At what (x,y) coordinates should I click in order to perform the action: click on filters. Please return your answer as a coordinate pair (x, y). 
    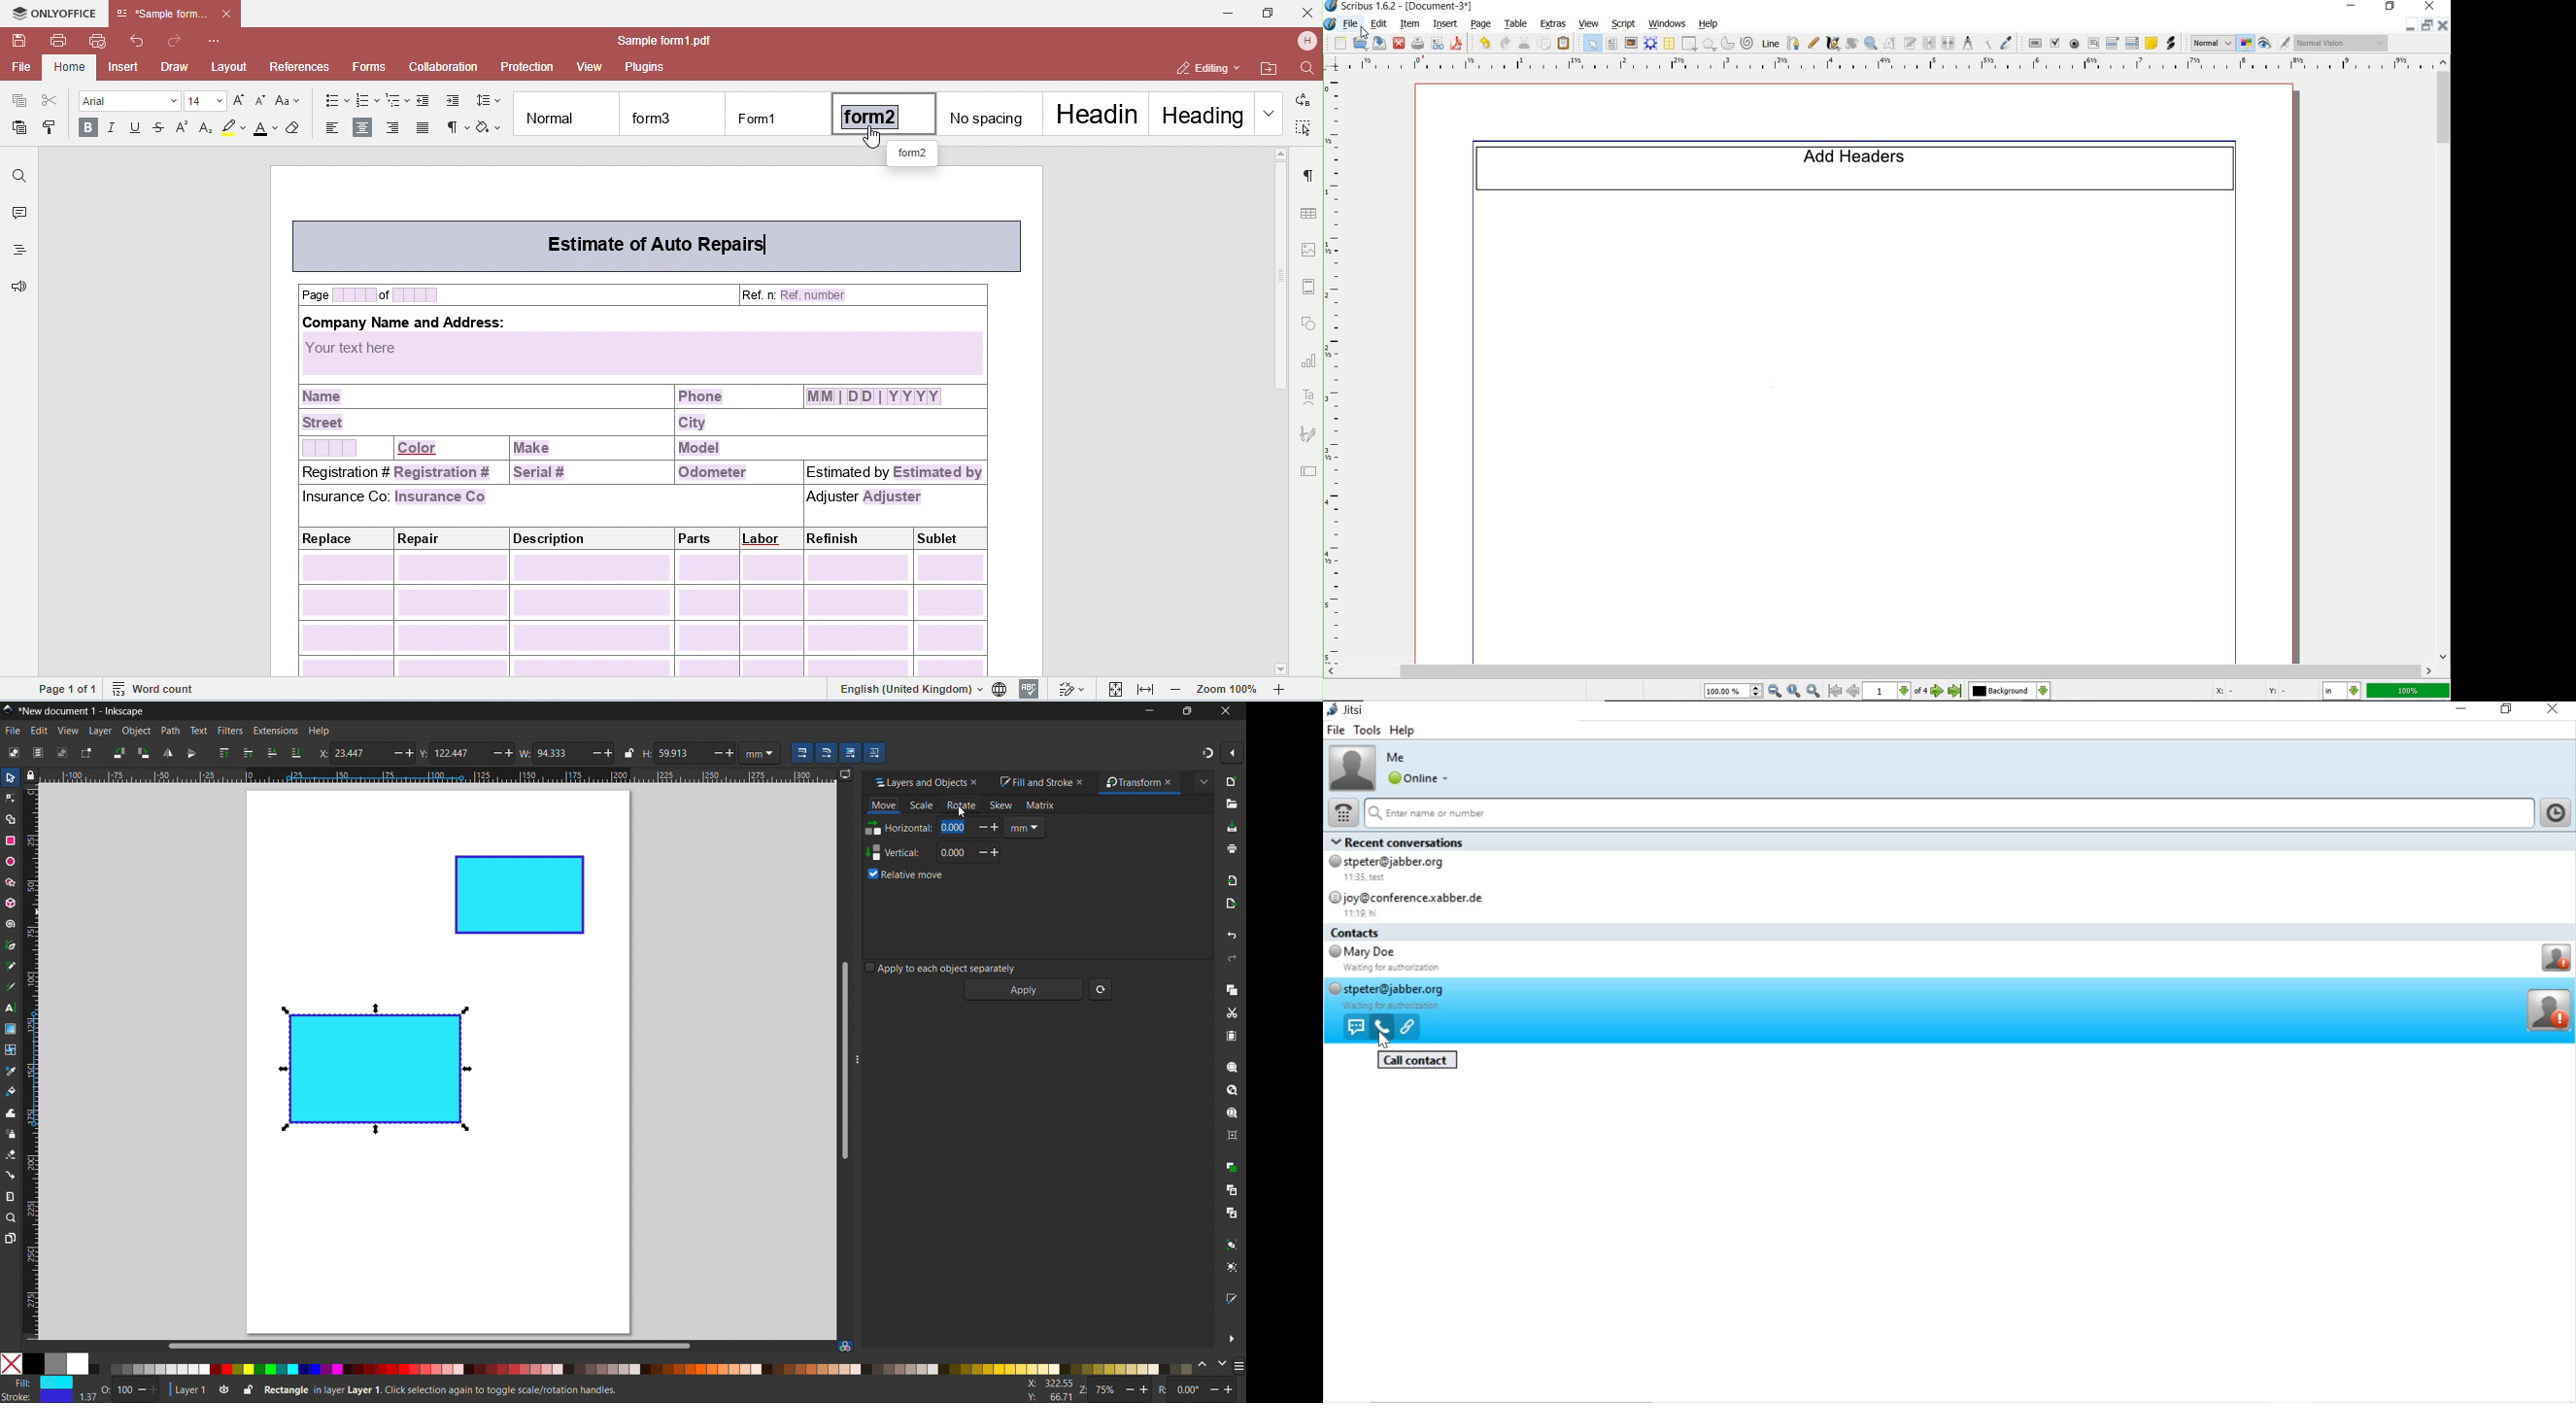
    Looking at the image, I should click on (231, 730).